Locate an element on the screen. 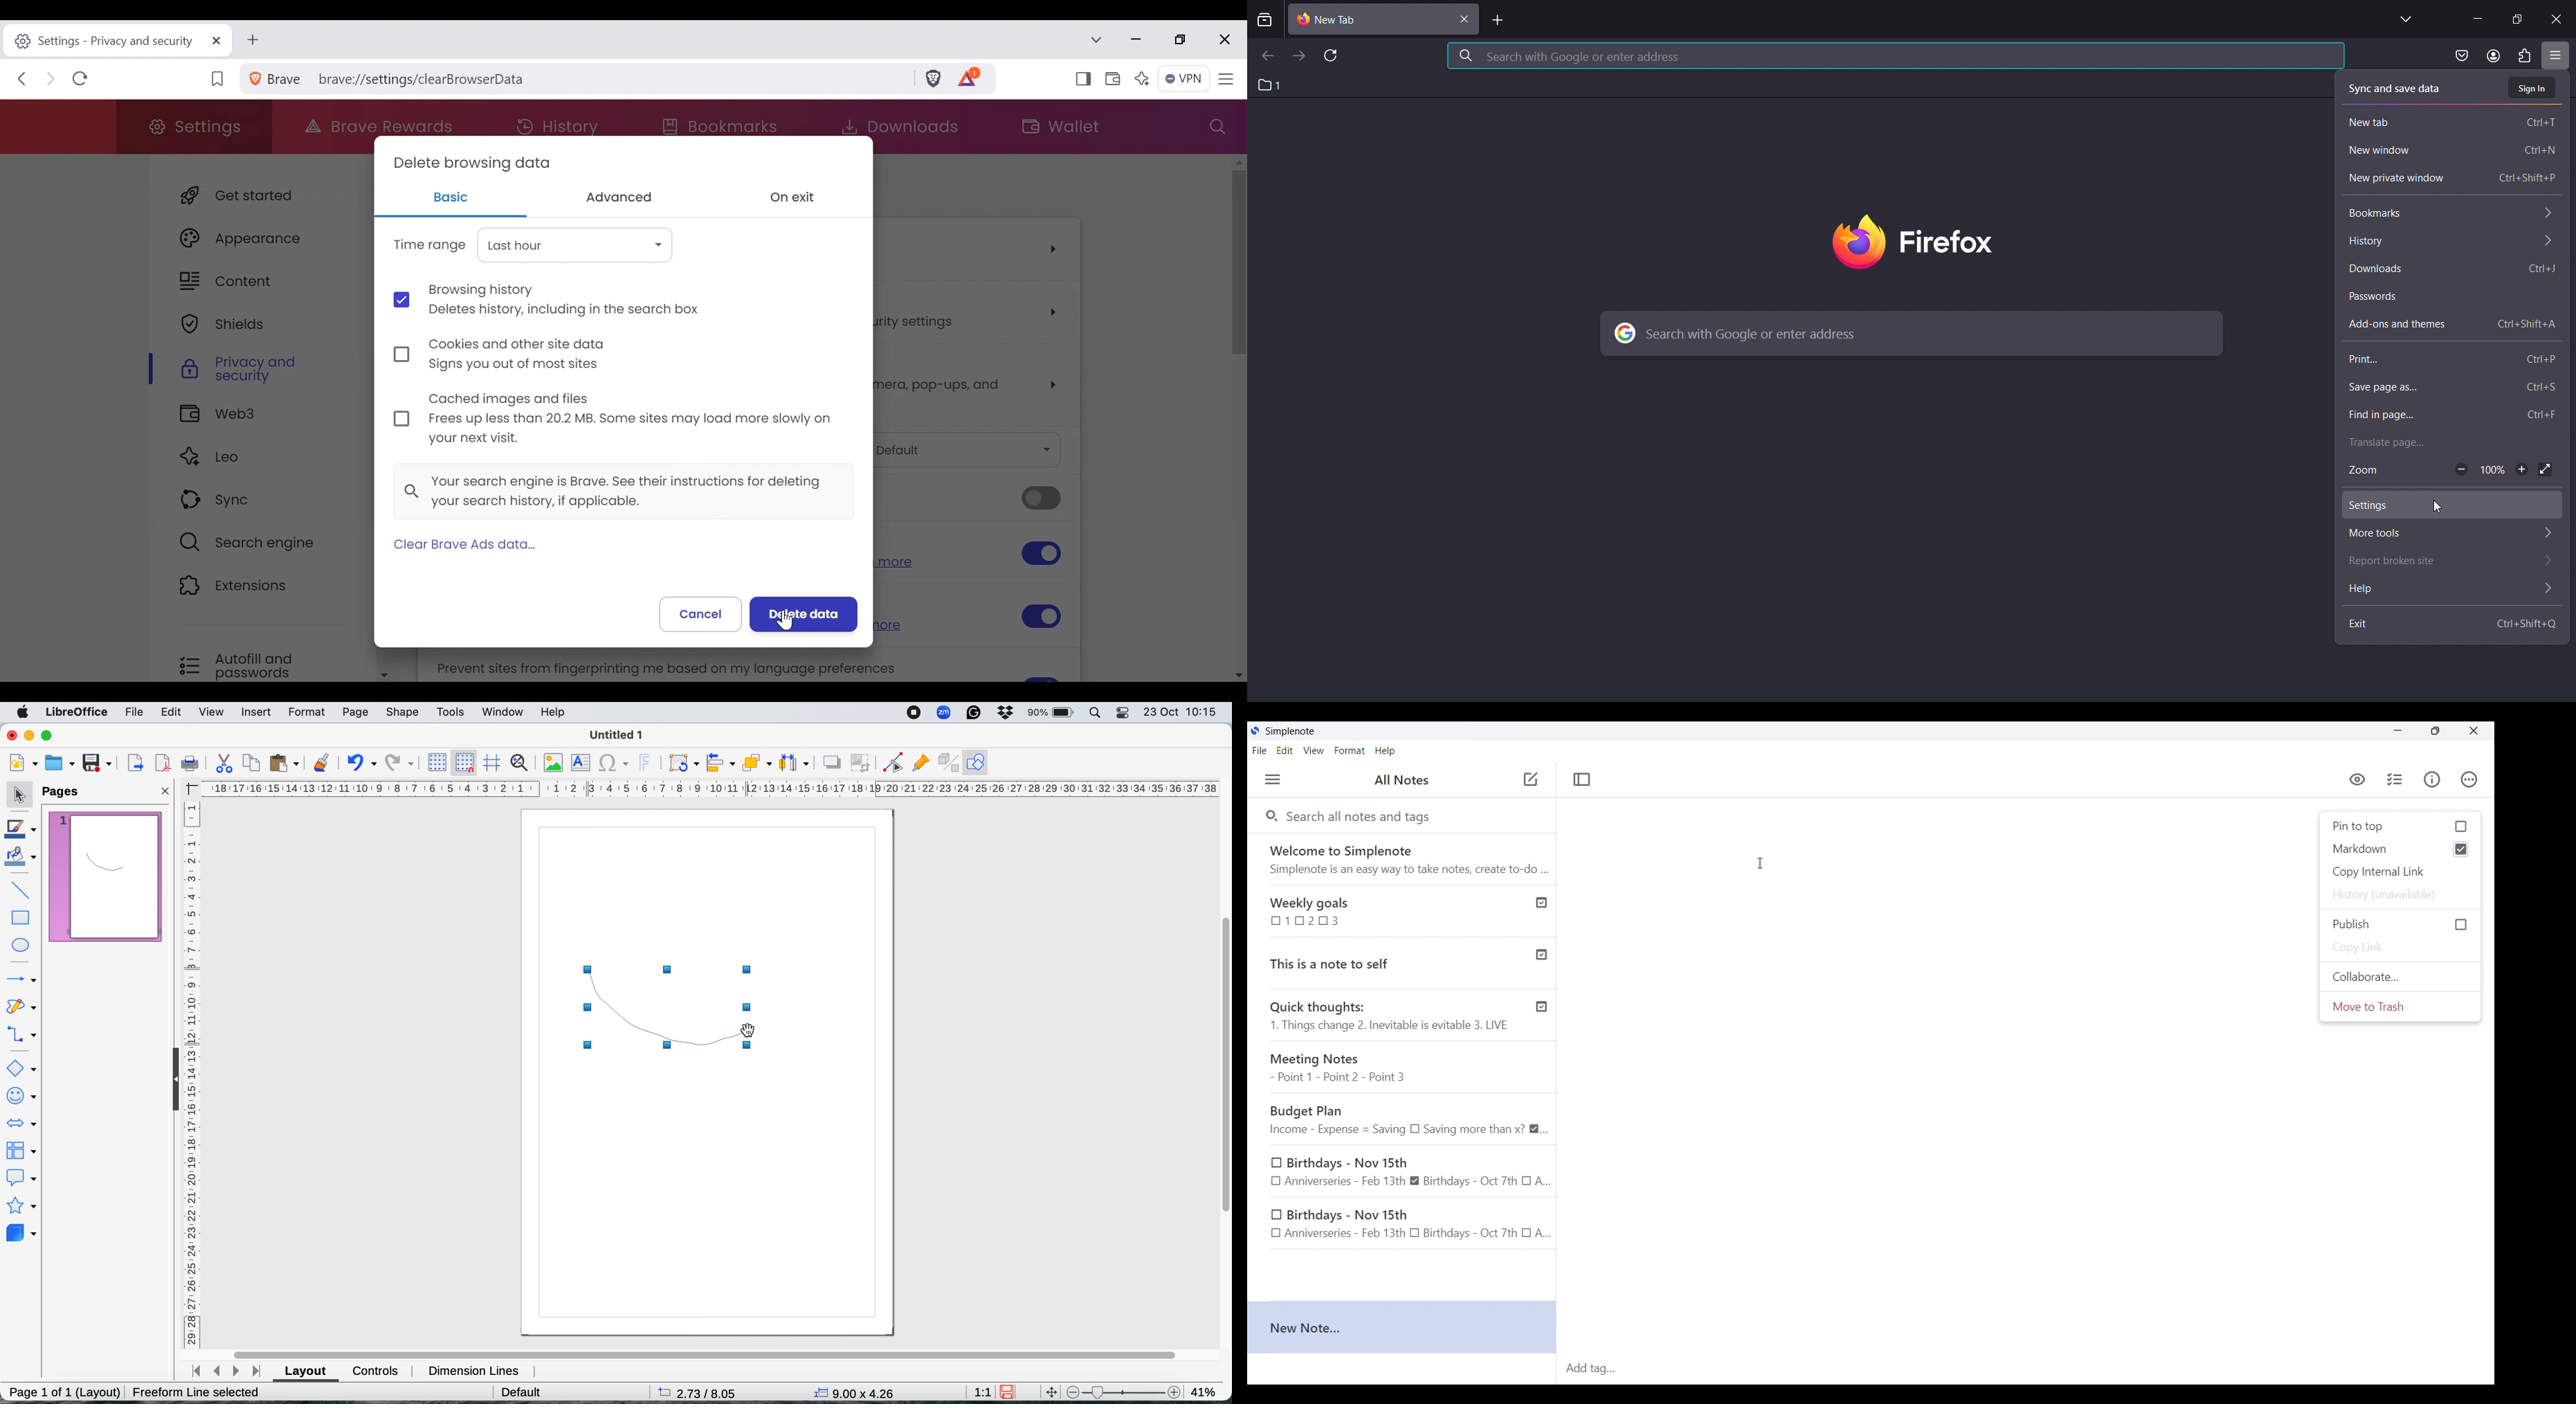  vertical scale is located at coordinates (193, 1075).